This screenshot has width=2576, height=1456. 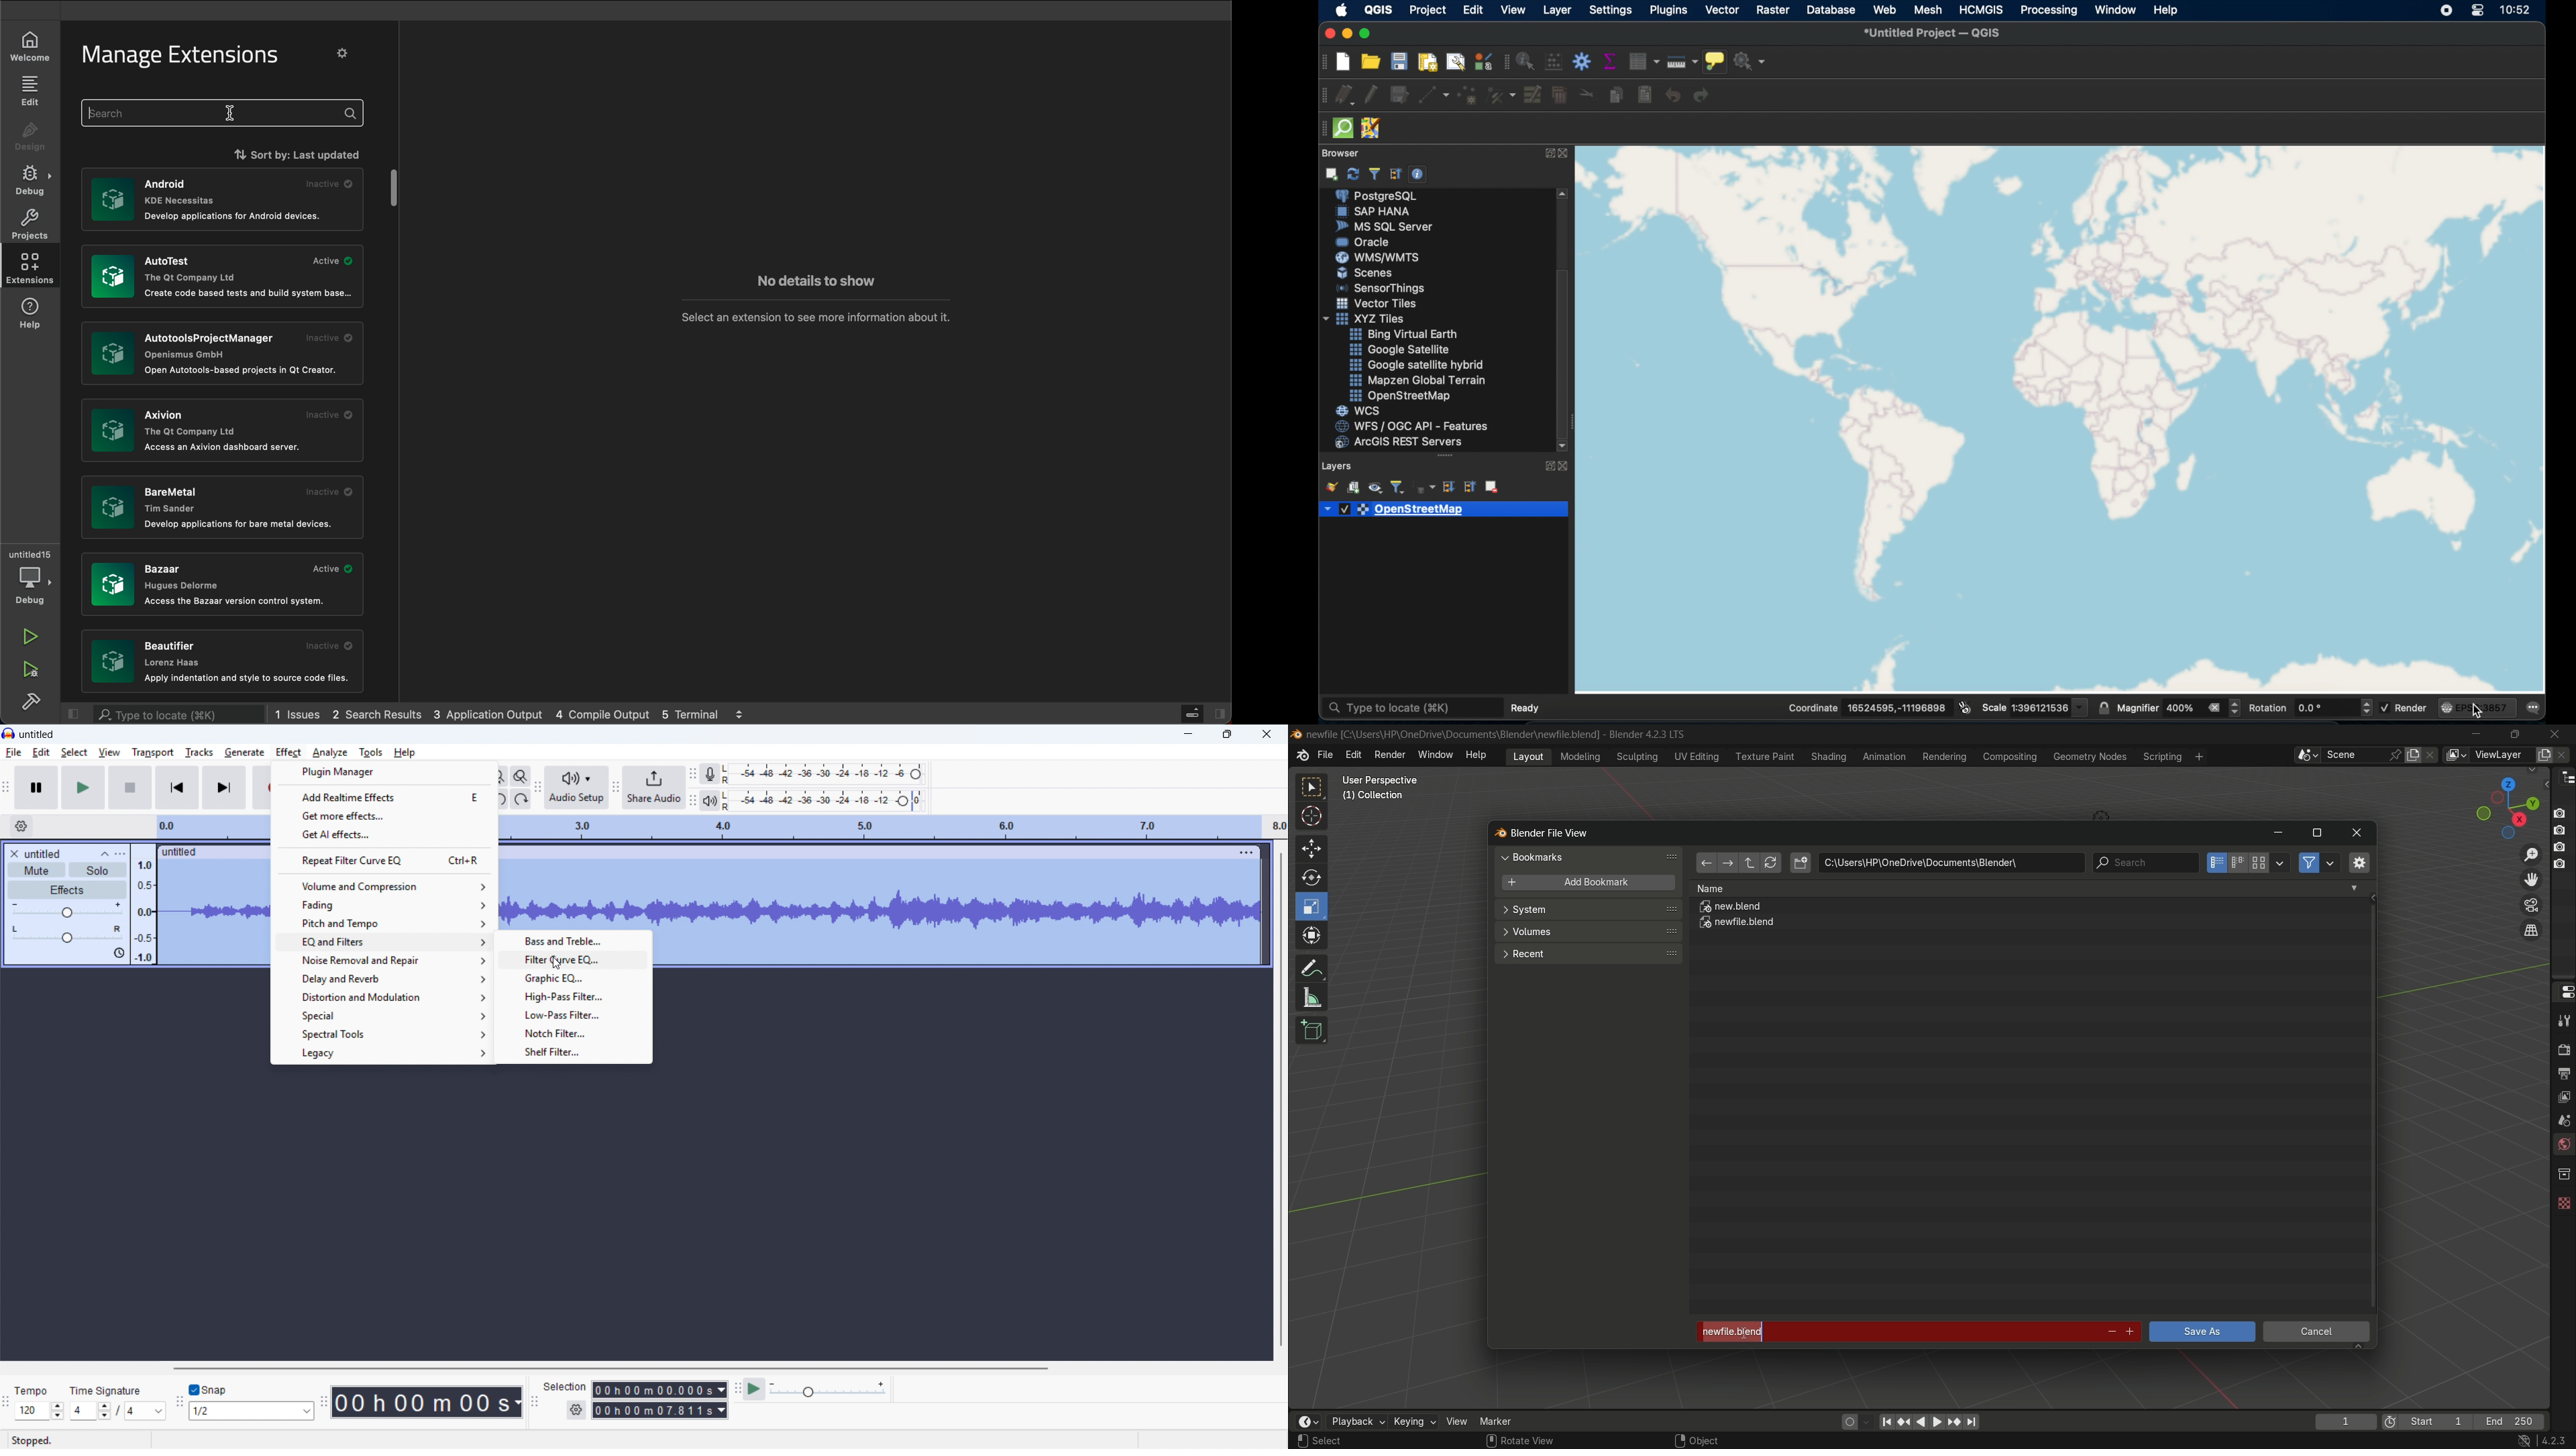 I want to click on collapse all, so click(x=1395, y=174).